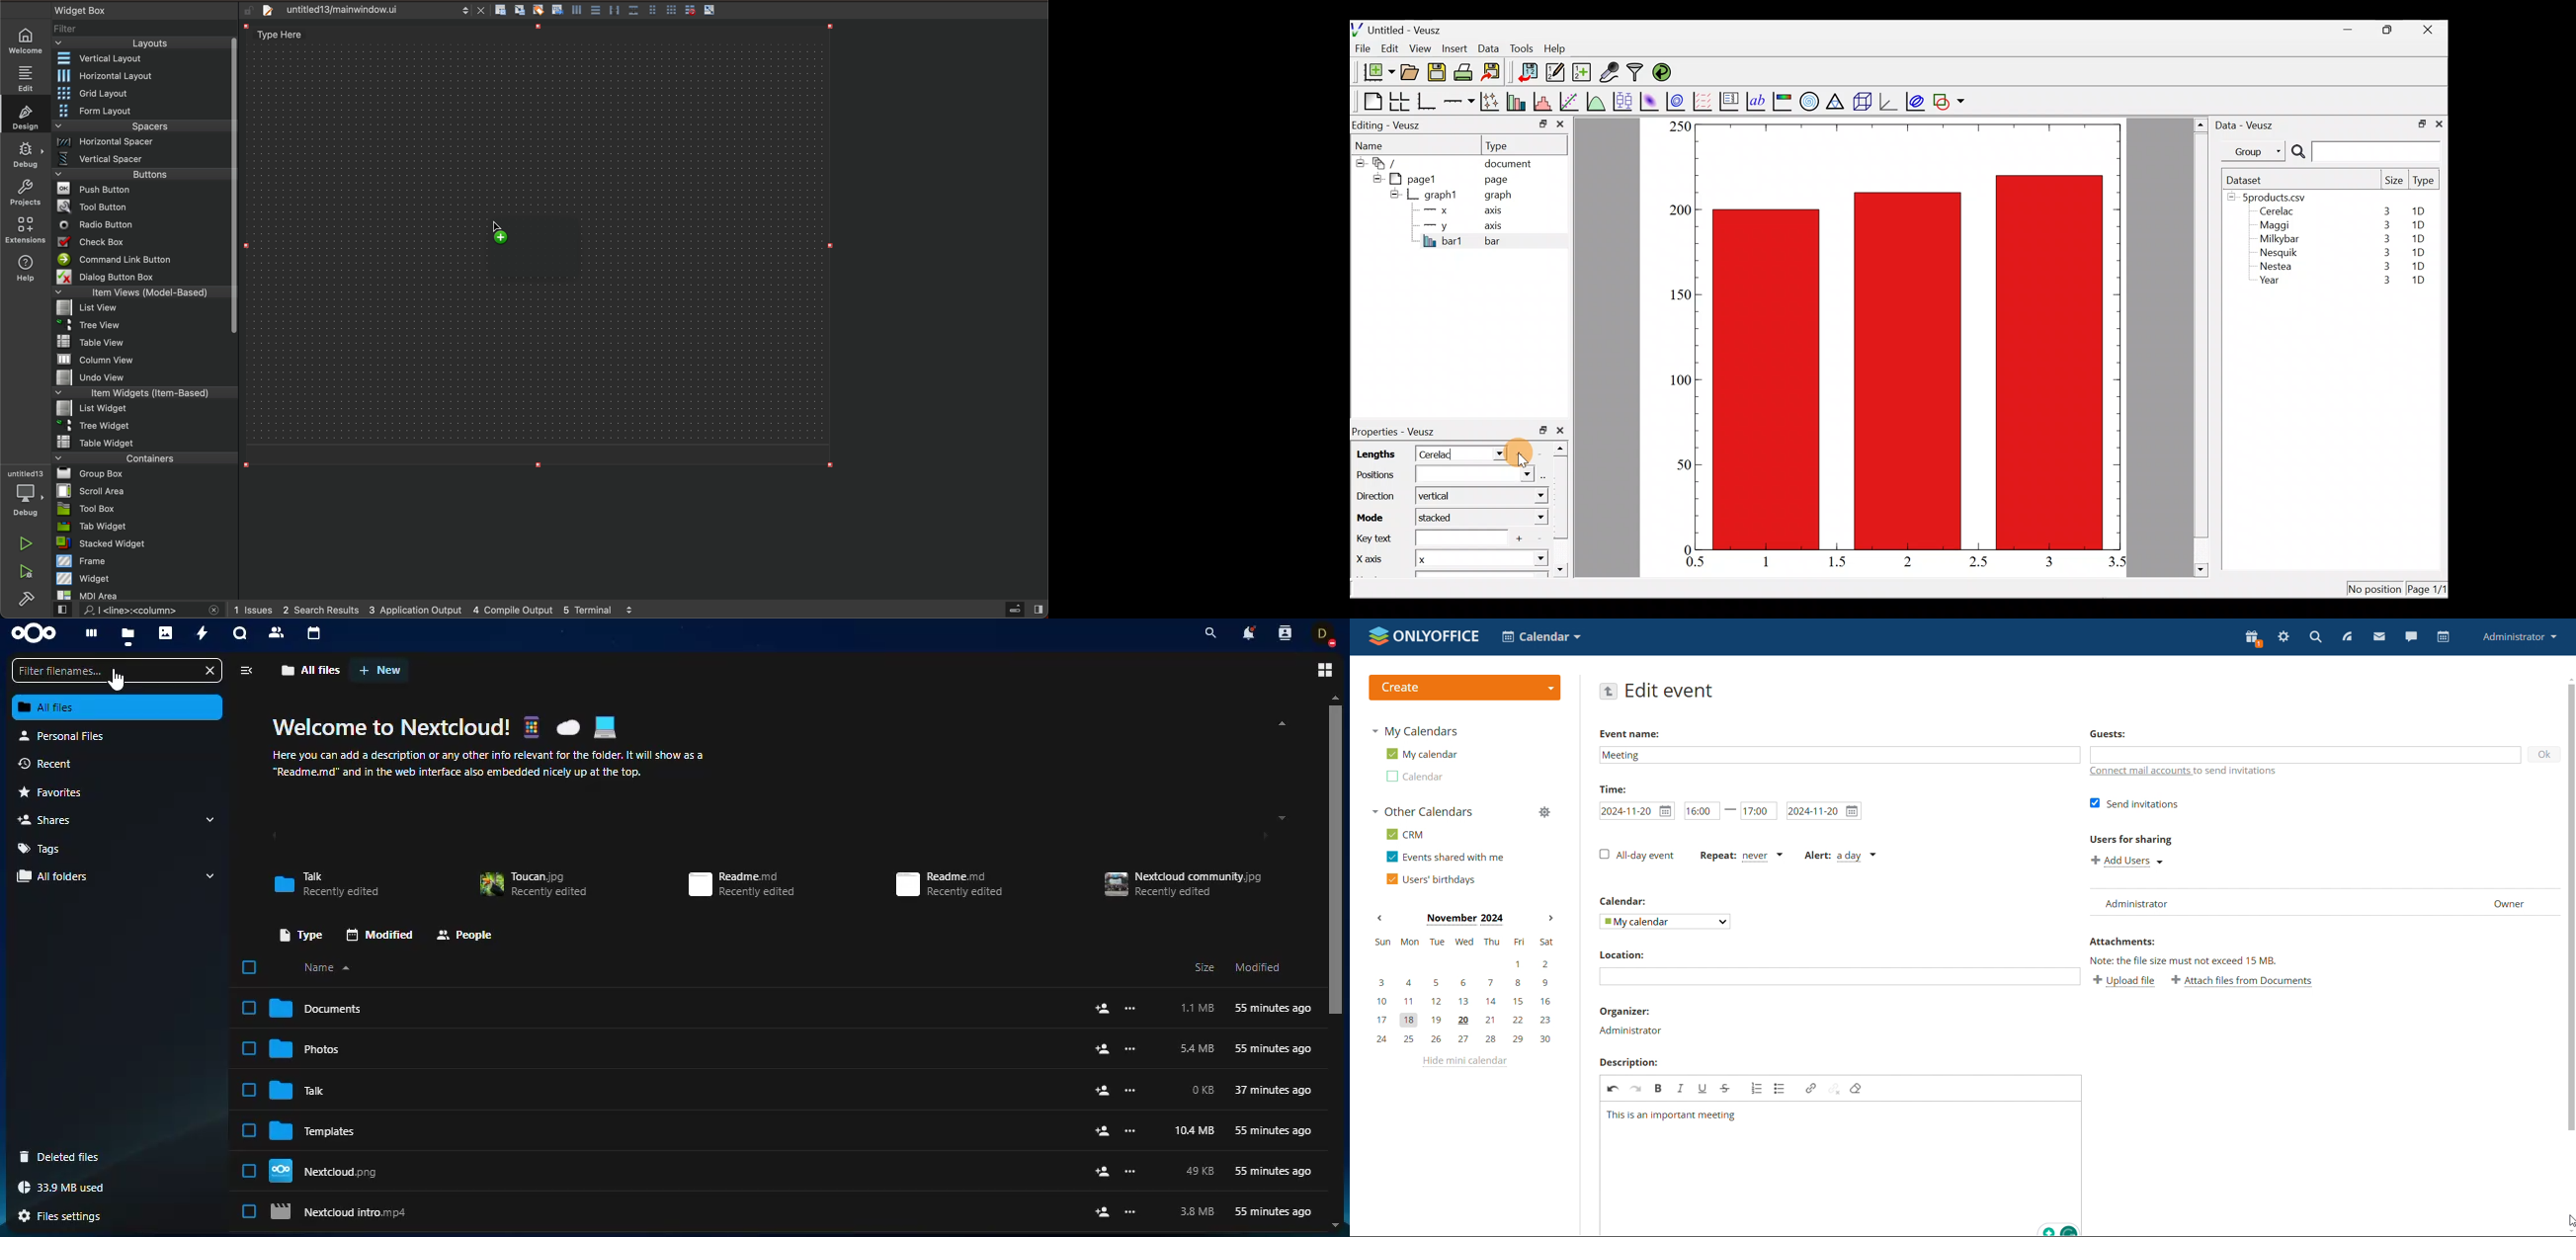  Describe the element at coordinates (1376, 144) in the screenshot. I see `Name` at that location.